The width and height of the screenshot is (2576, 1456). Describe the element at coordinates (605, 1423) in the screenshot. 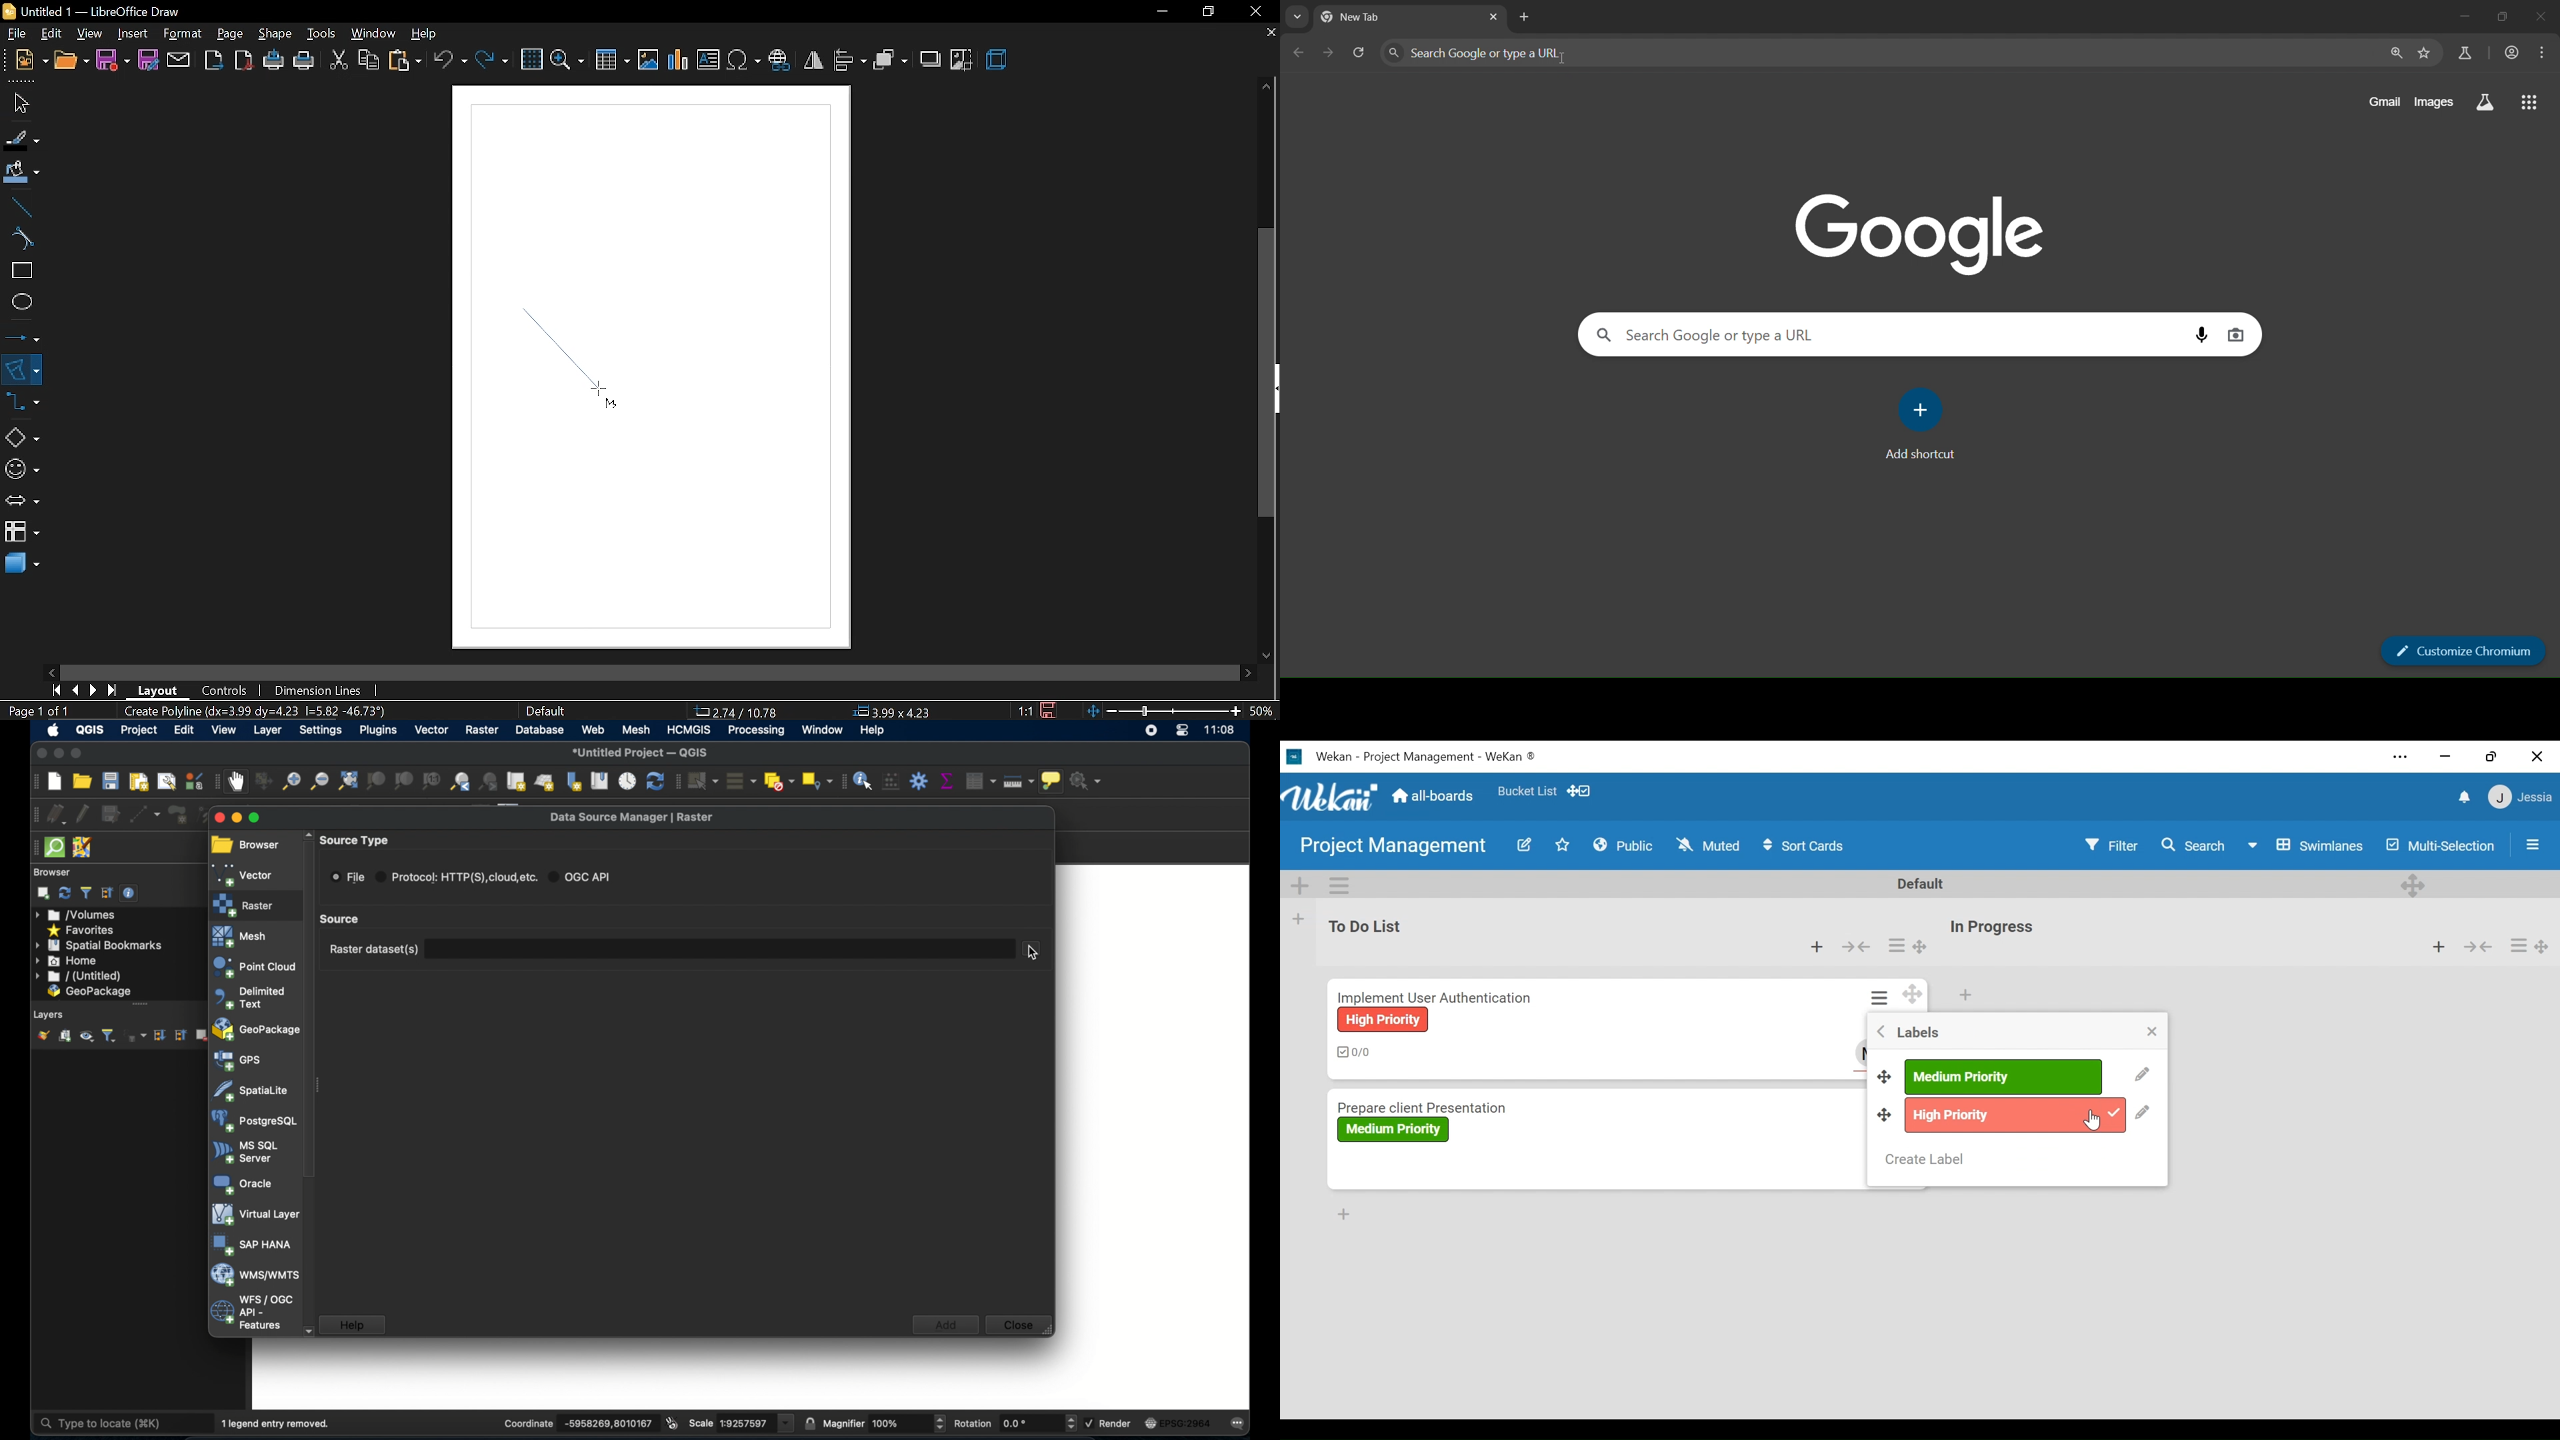

I see `coordinate` at that location.